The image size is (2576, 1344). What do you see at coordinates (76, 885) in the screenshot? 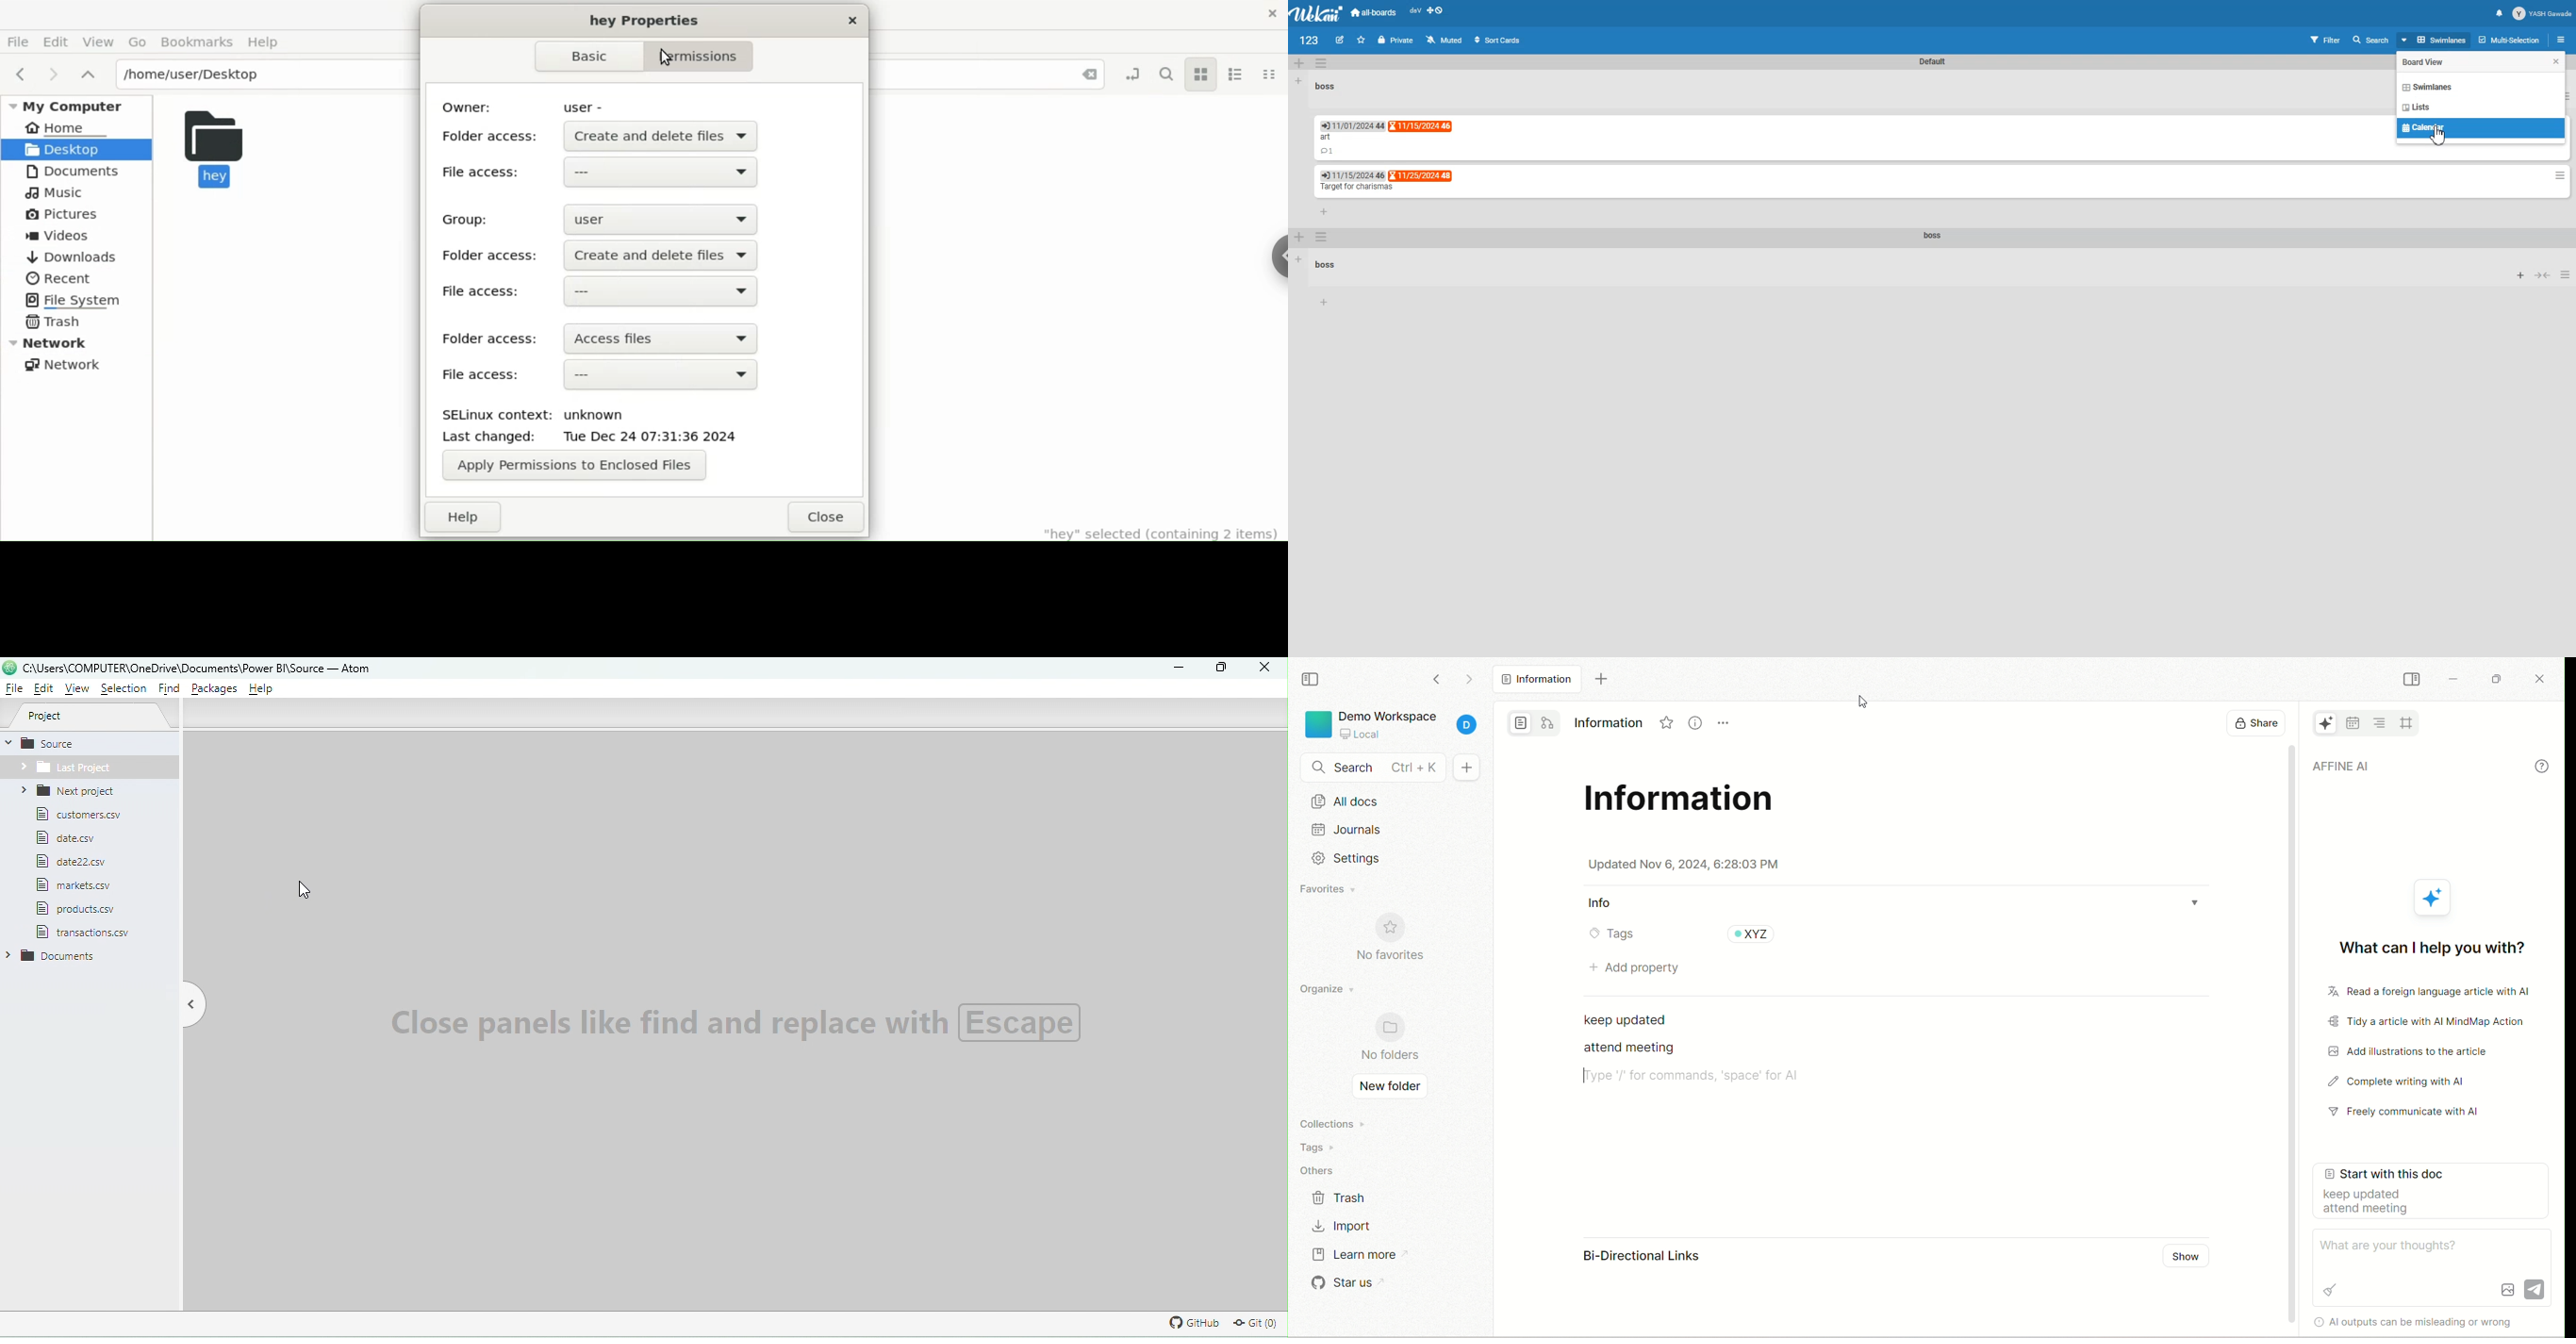
I see `File` at bounding box center [76, 885].